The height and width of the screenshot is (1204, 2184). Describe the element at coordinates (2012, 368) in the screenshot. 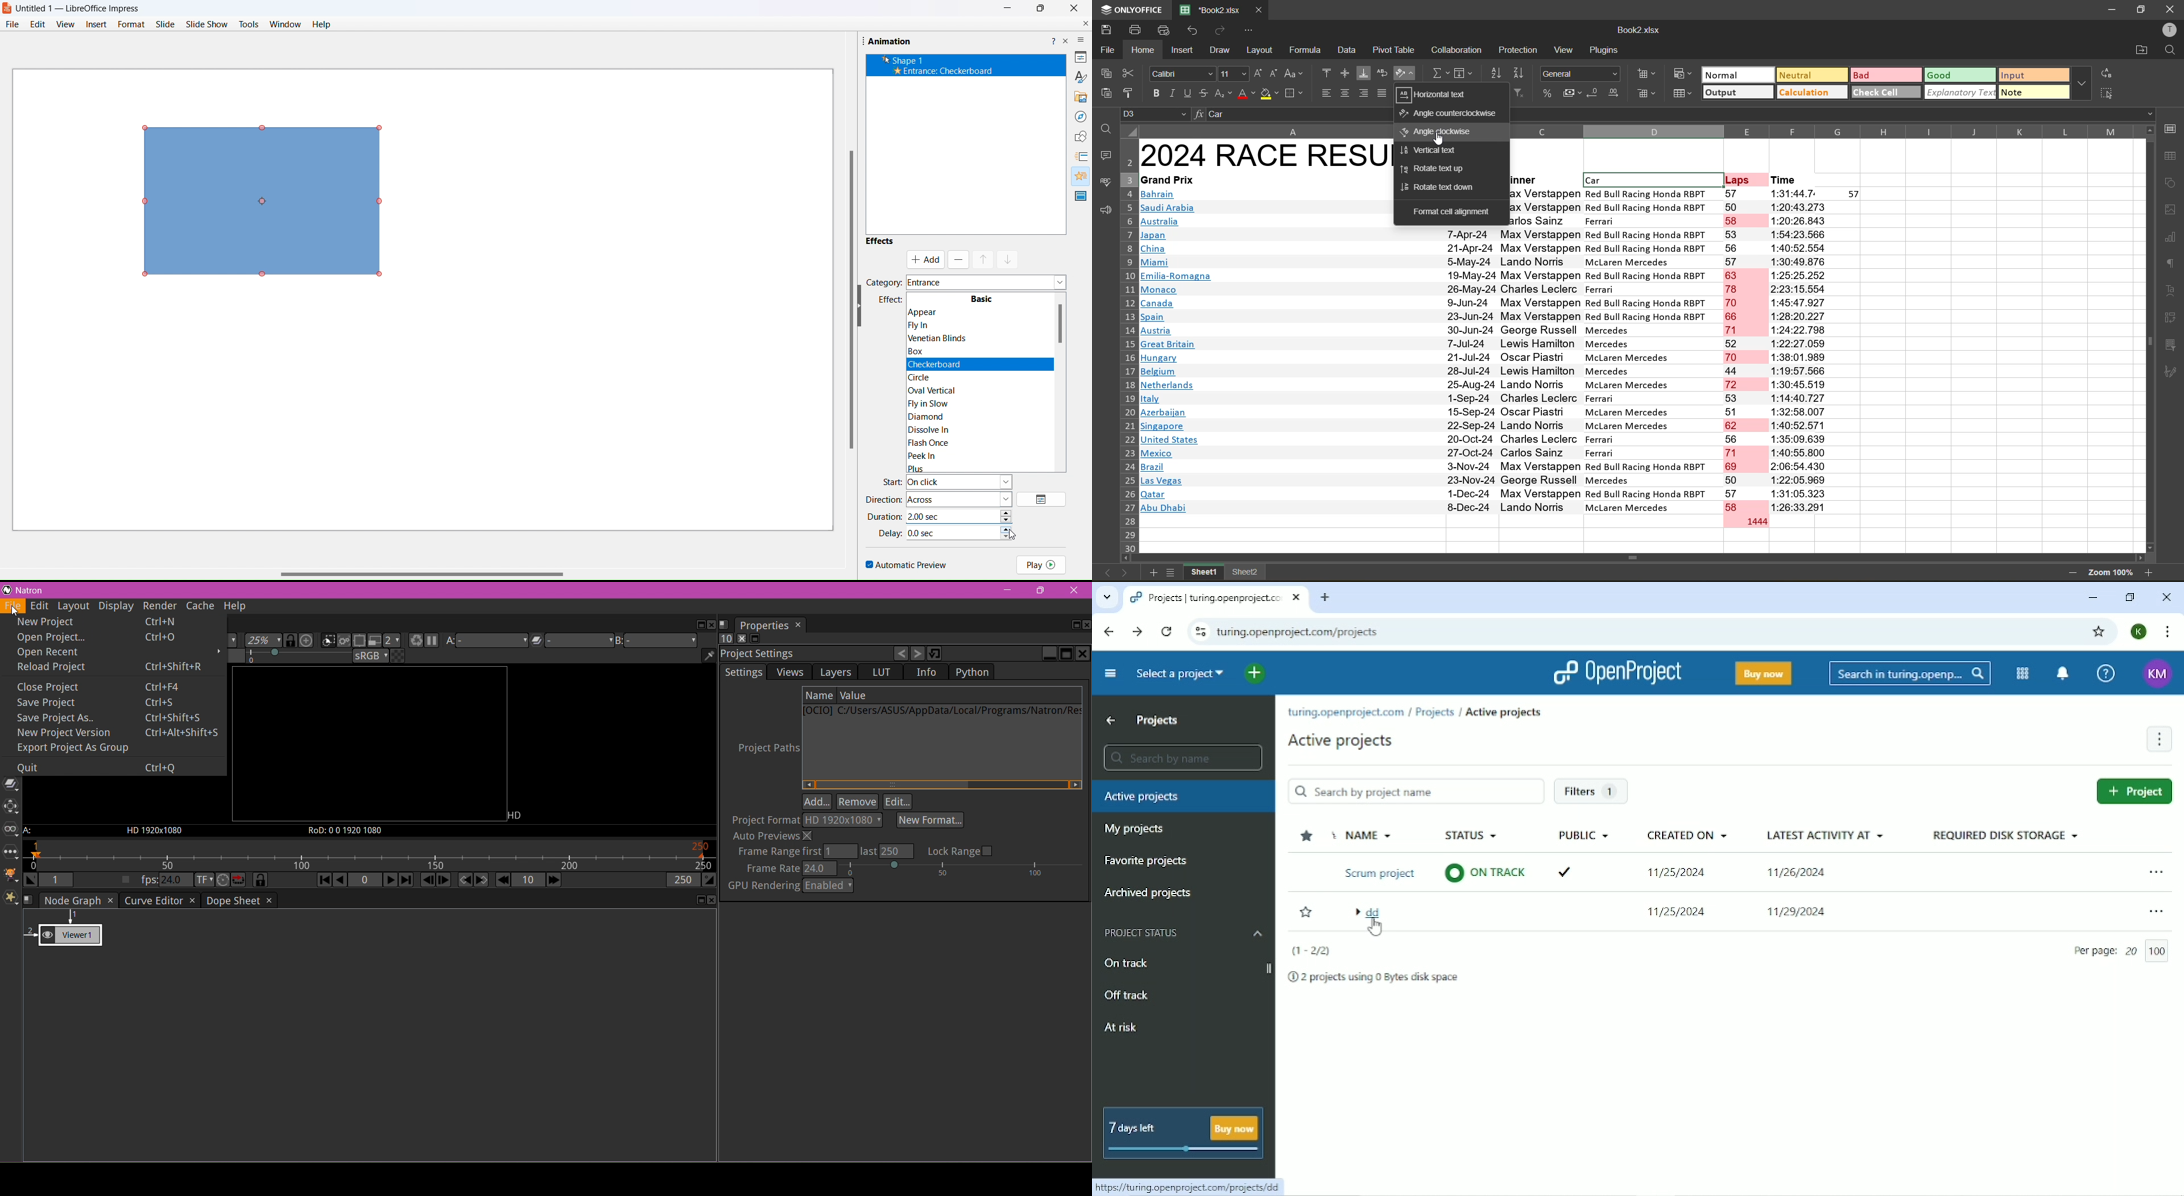

I see `Empty cells` at that location.